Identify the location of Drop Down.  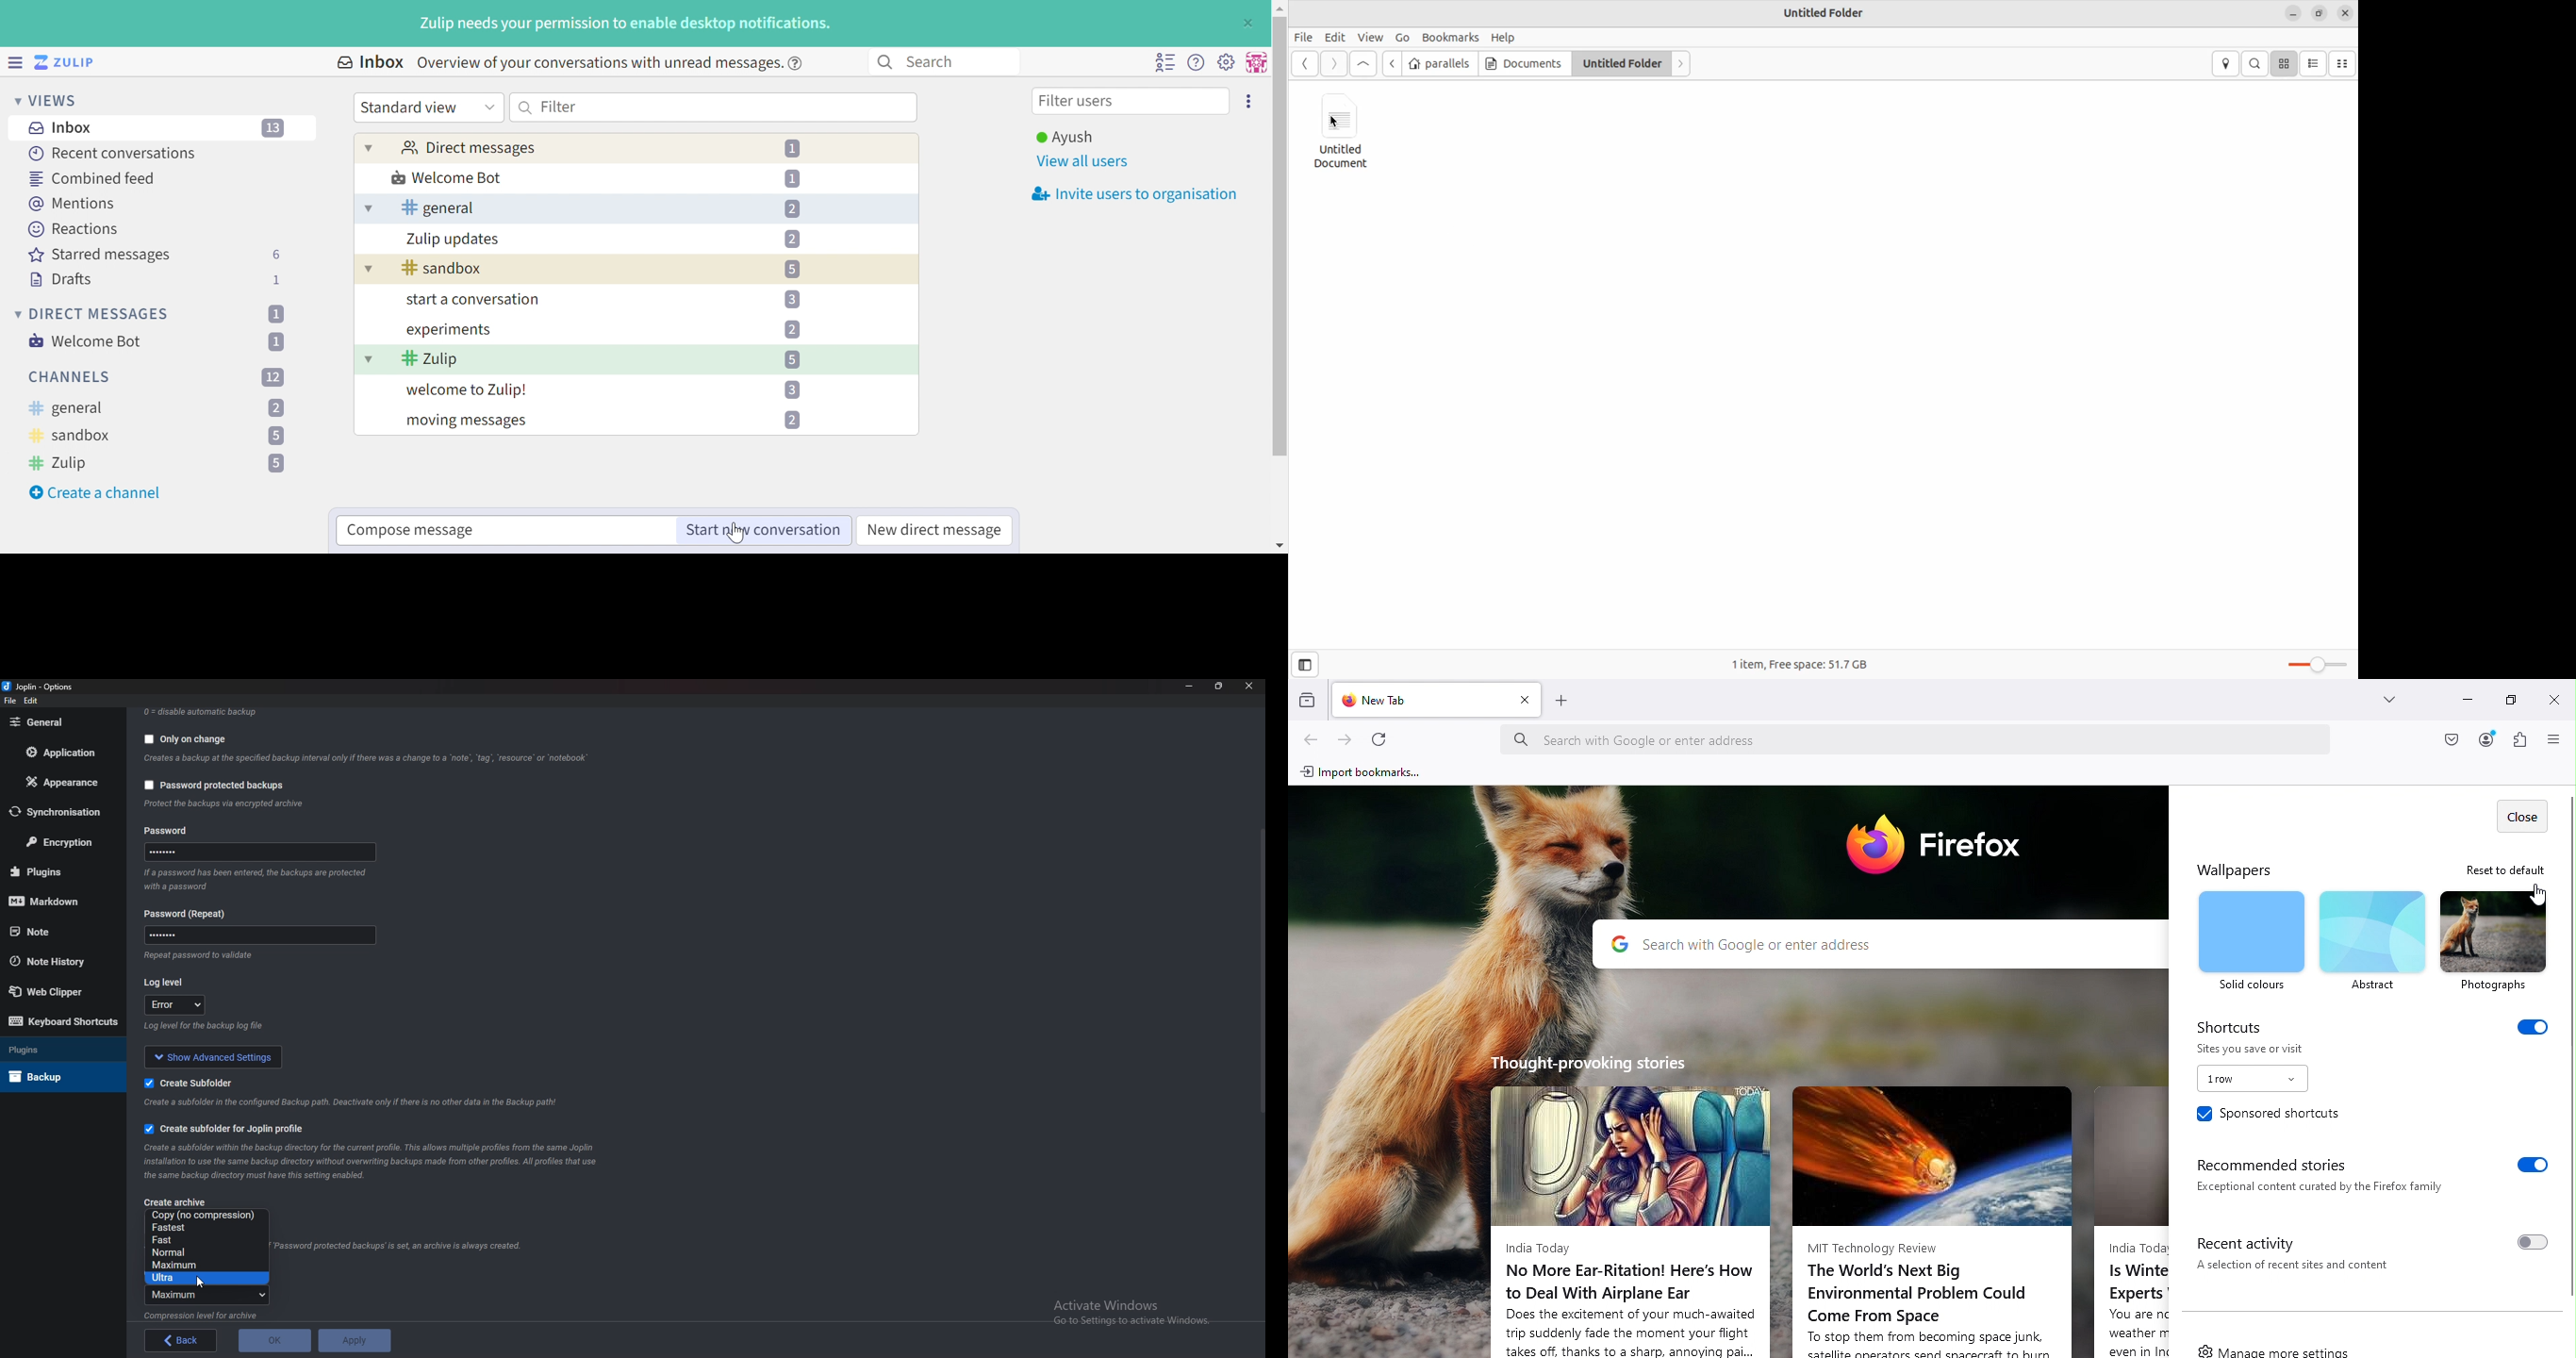
(367, 209).